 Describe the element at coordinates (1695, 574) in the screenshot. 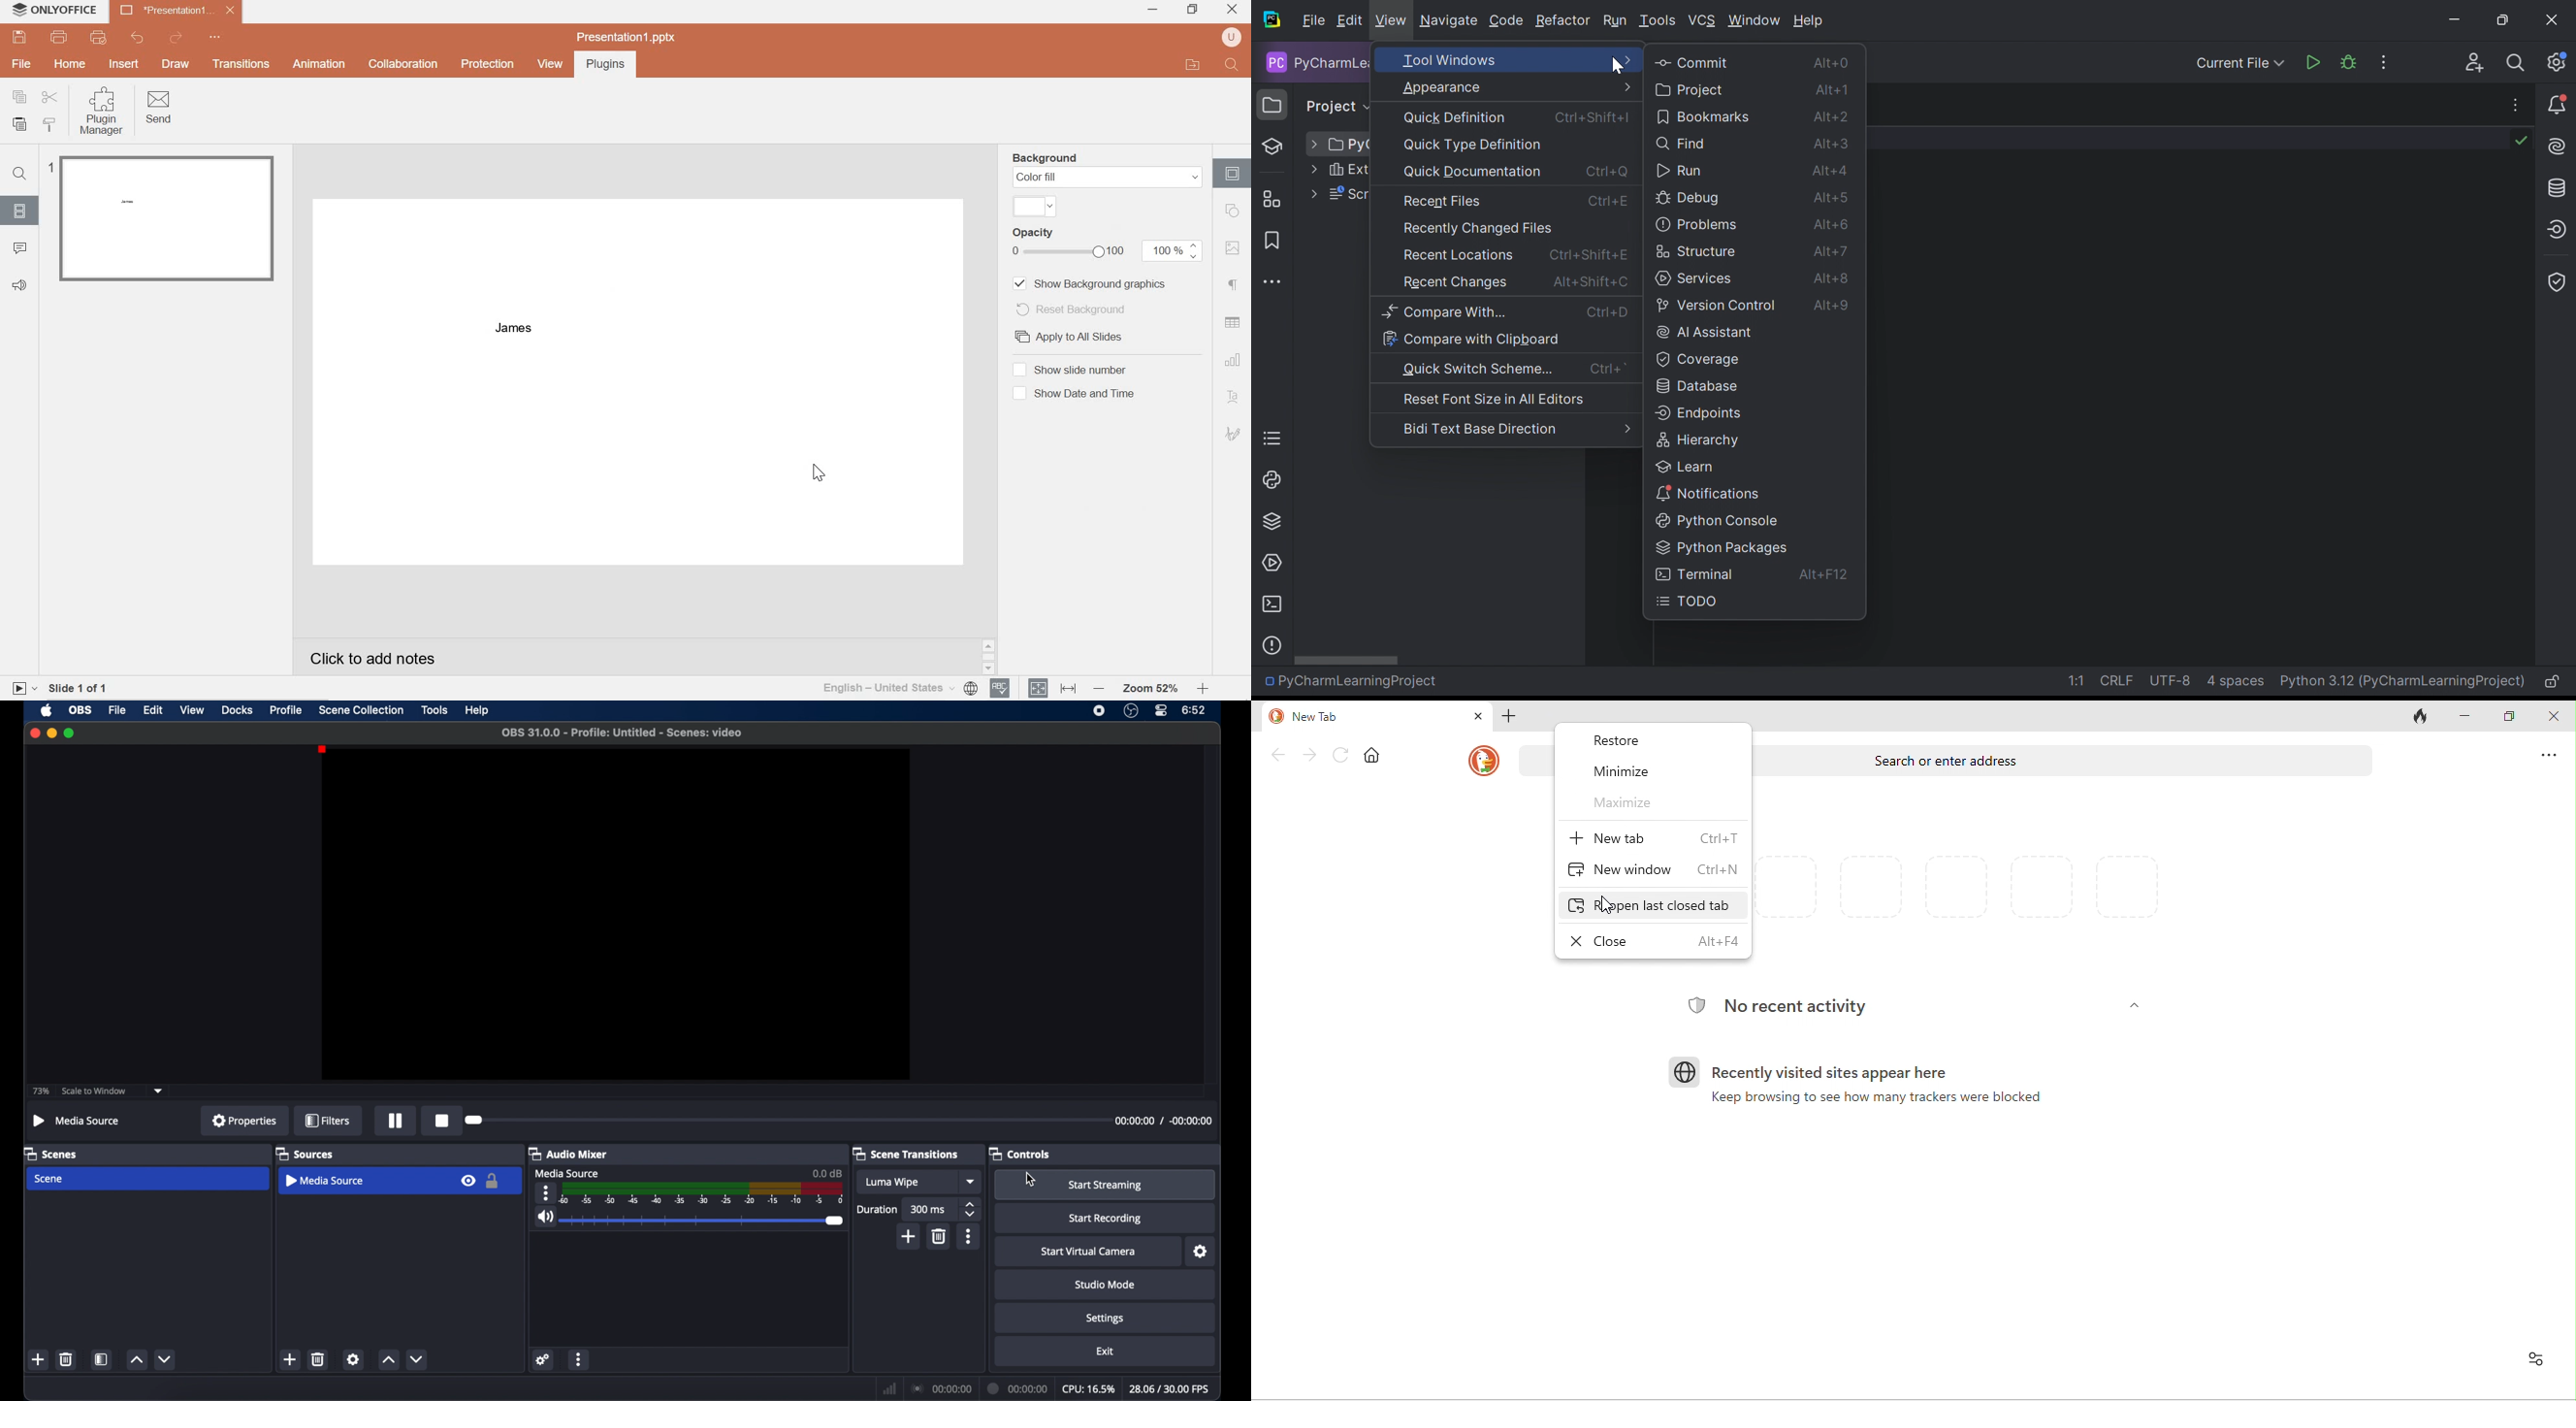

I see `Terminal` at that location.